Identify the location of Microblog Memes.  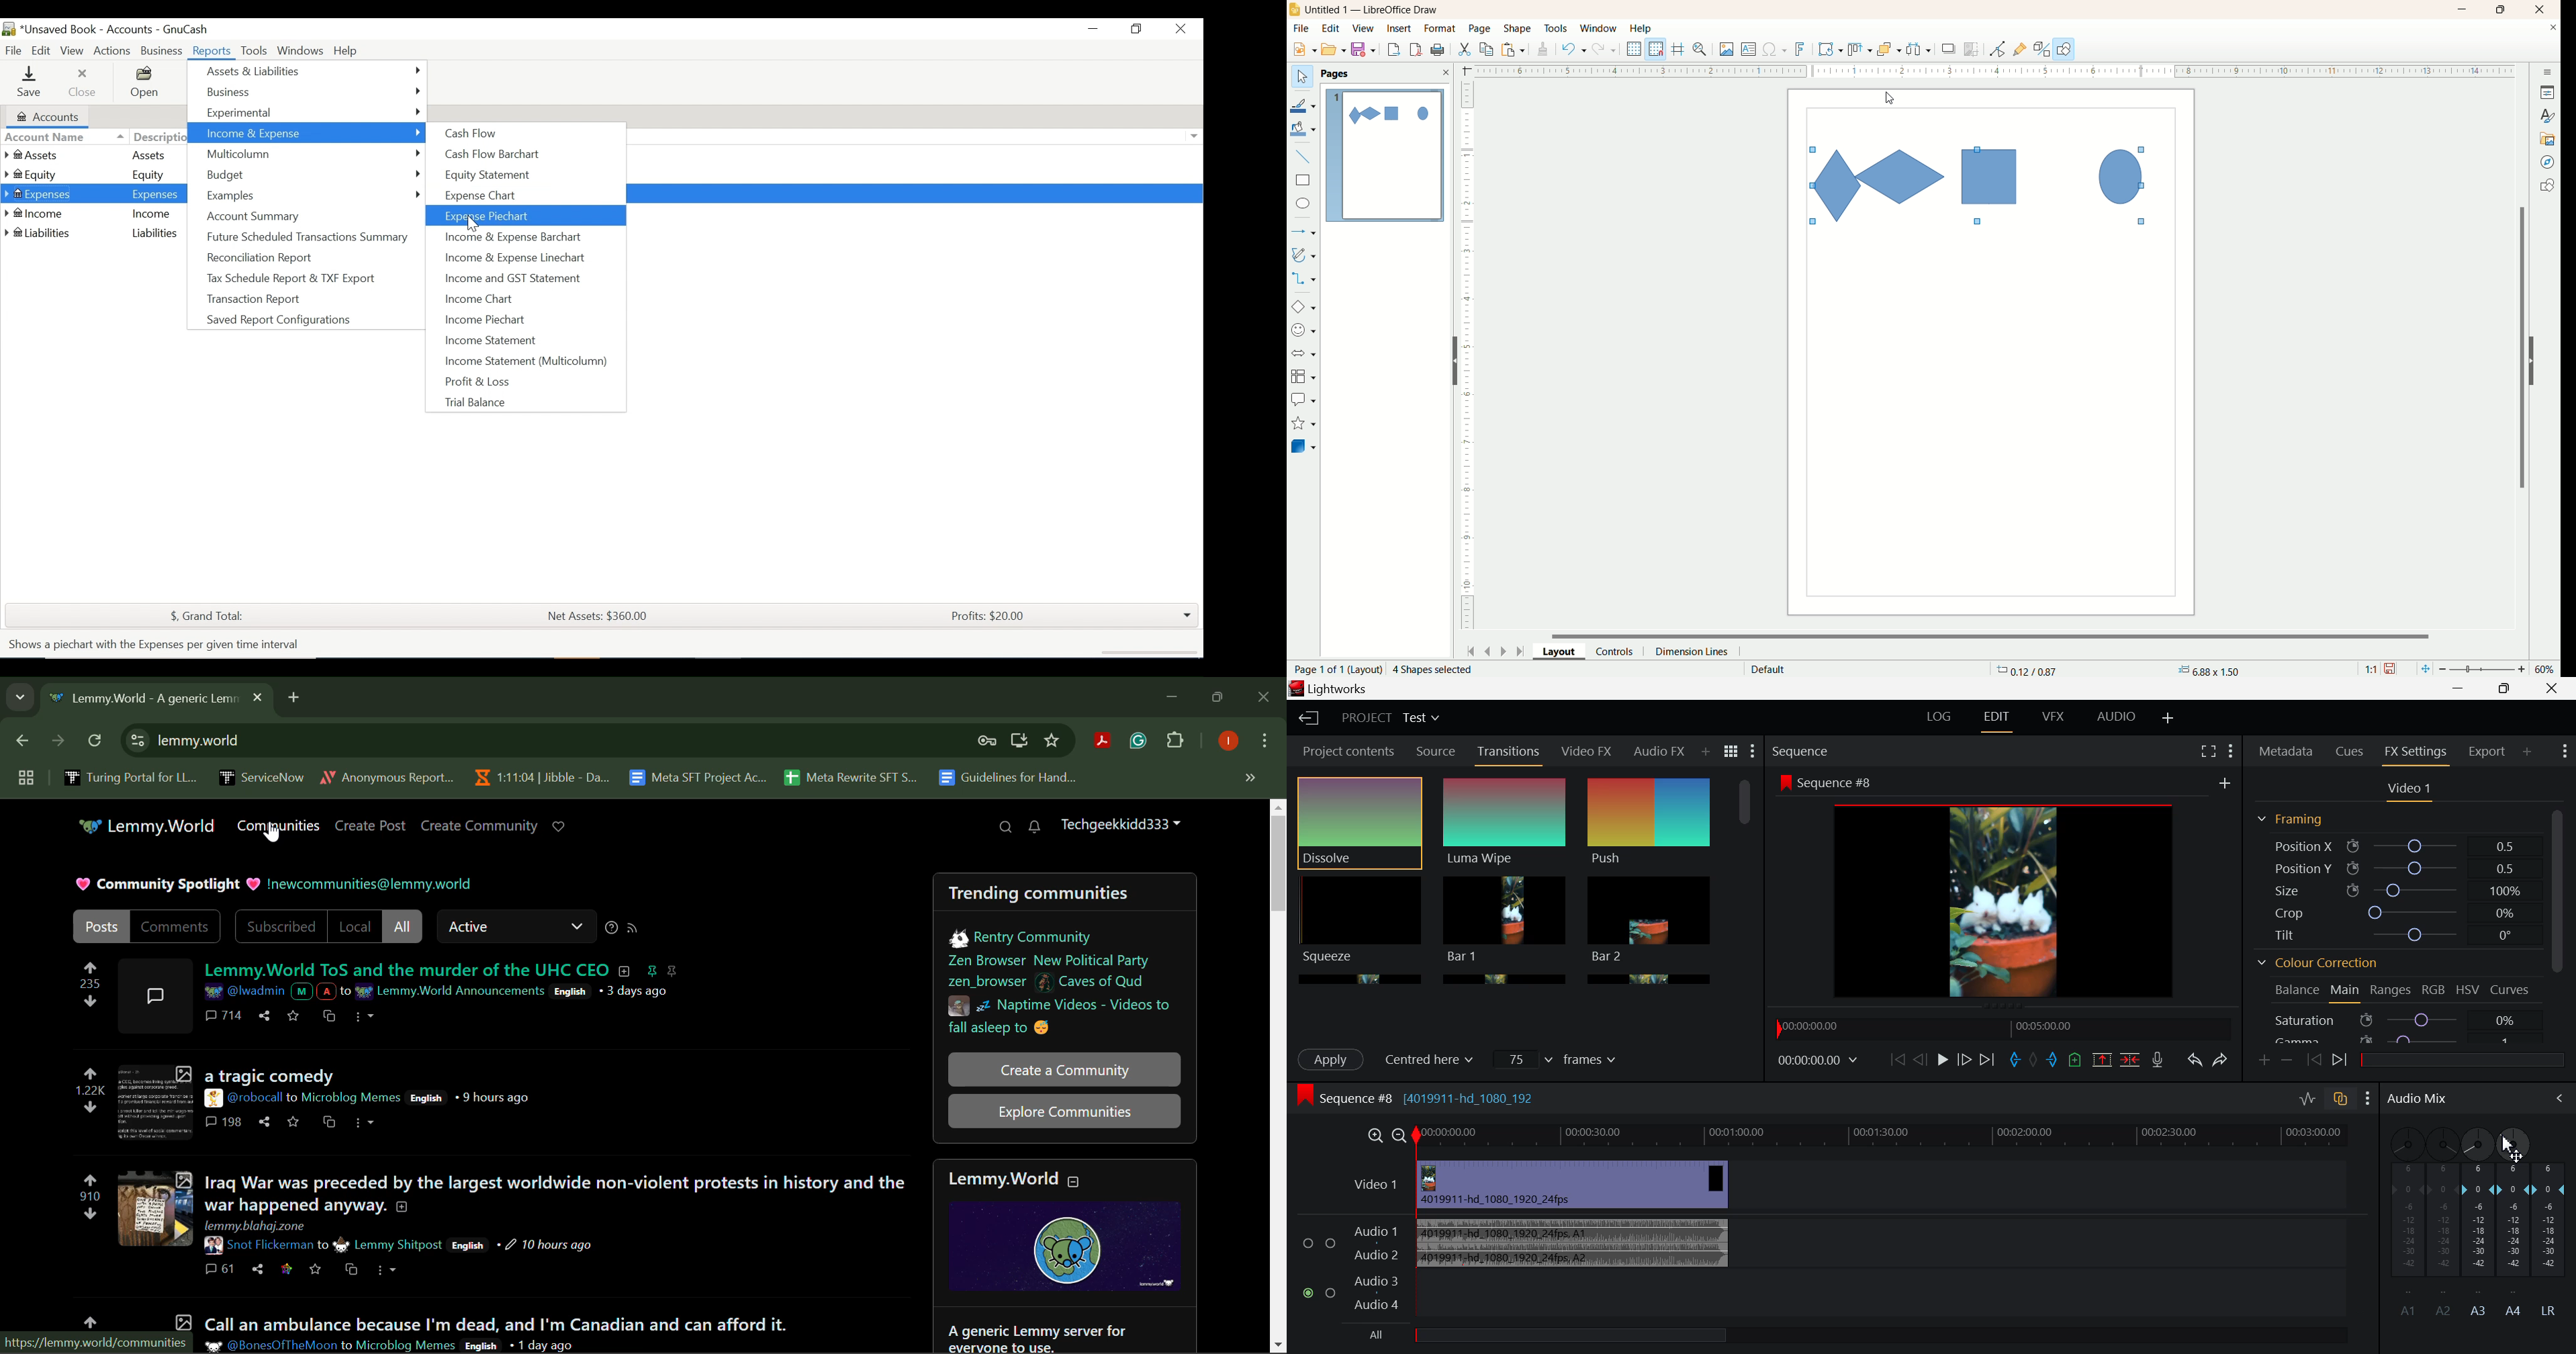
(352, 1097).